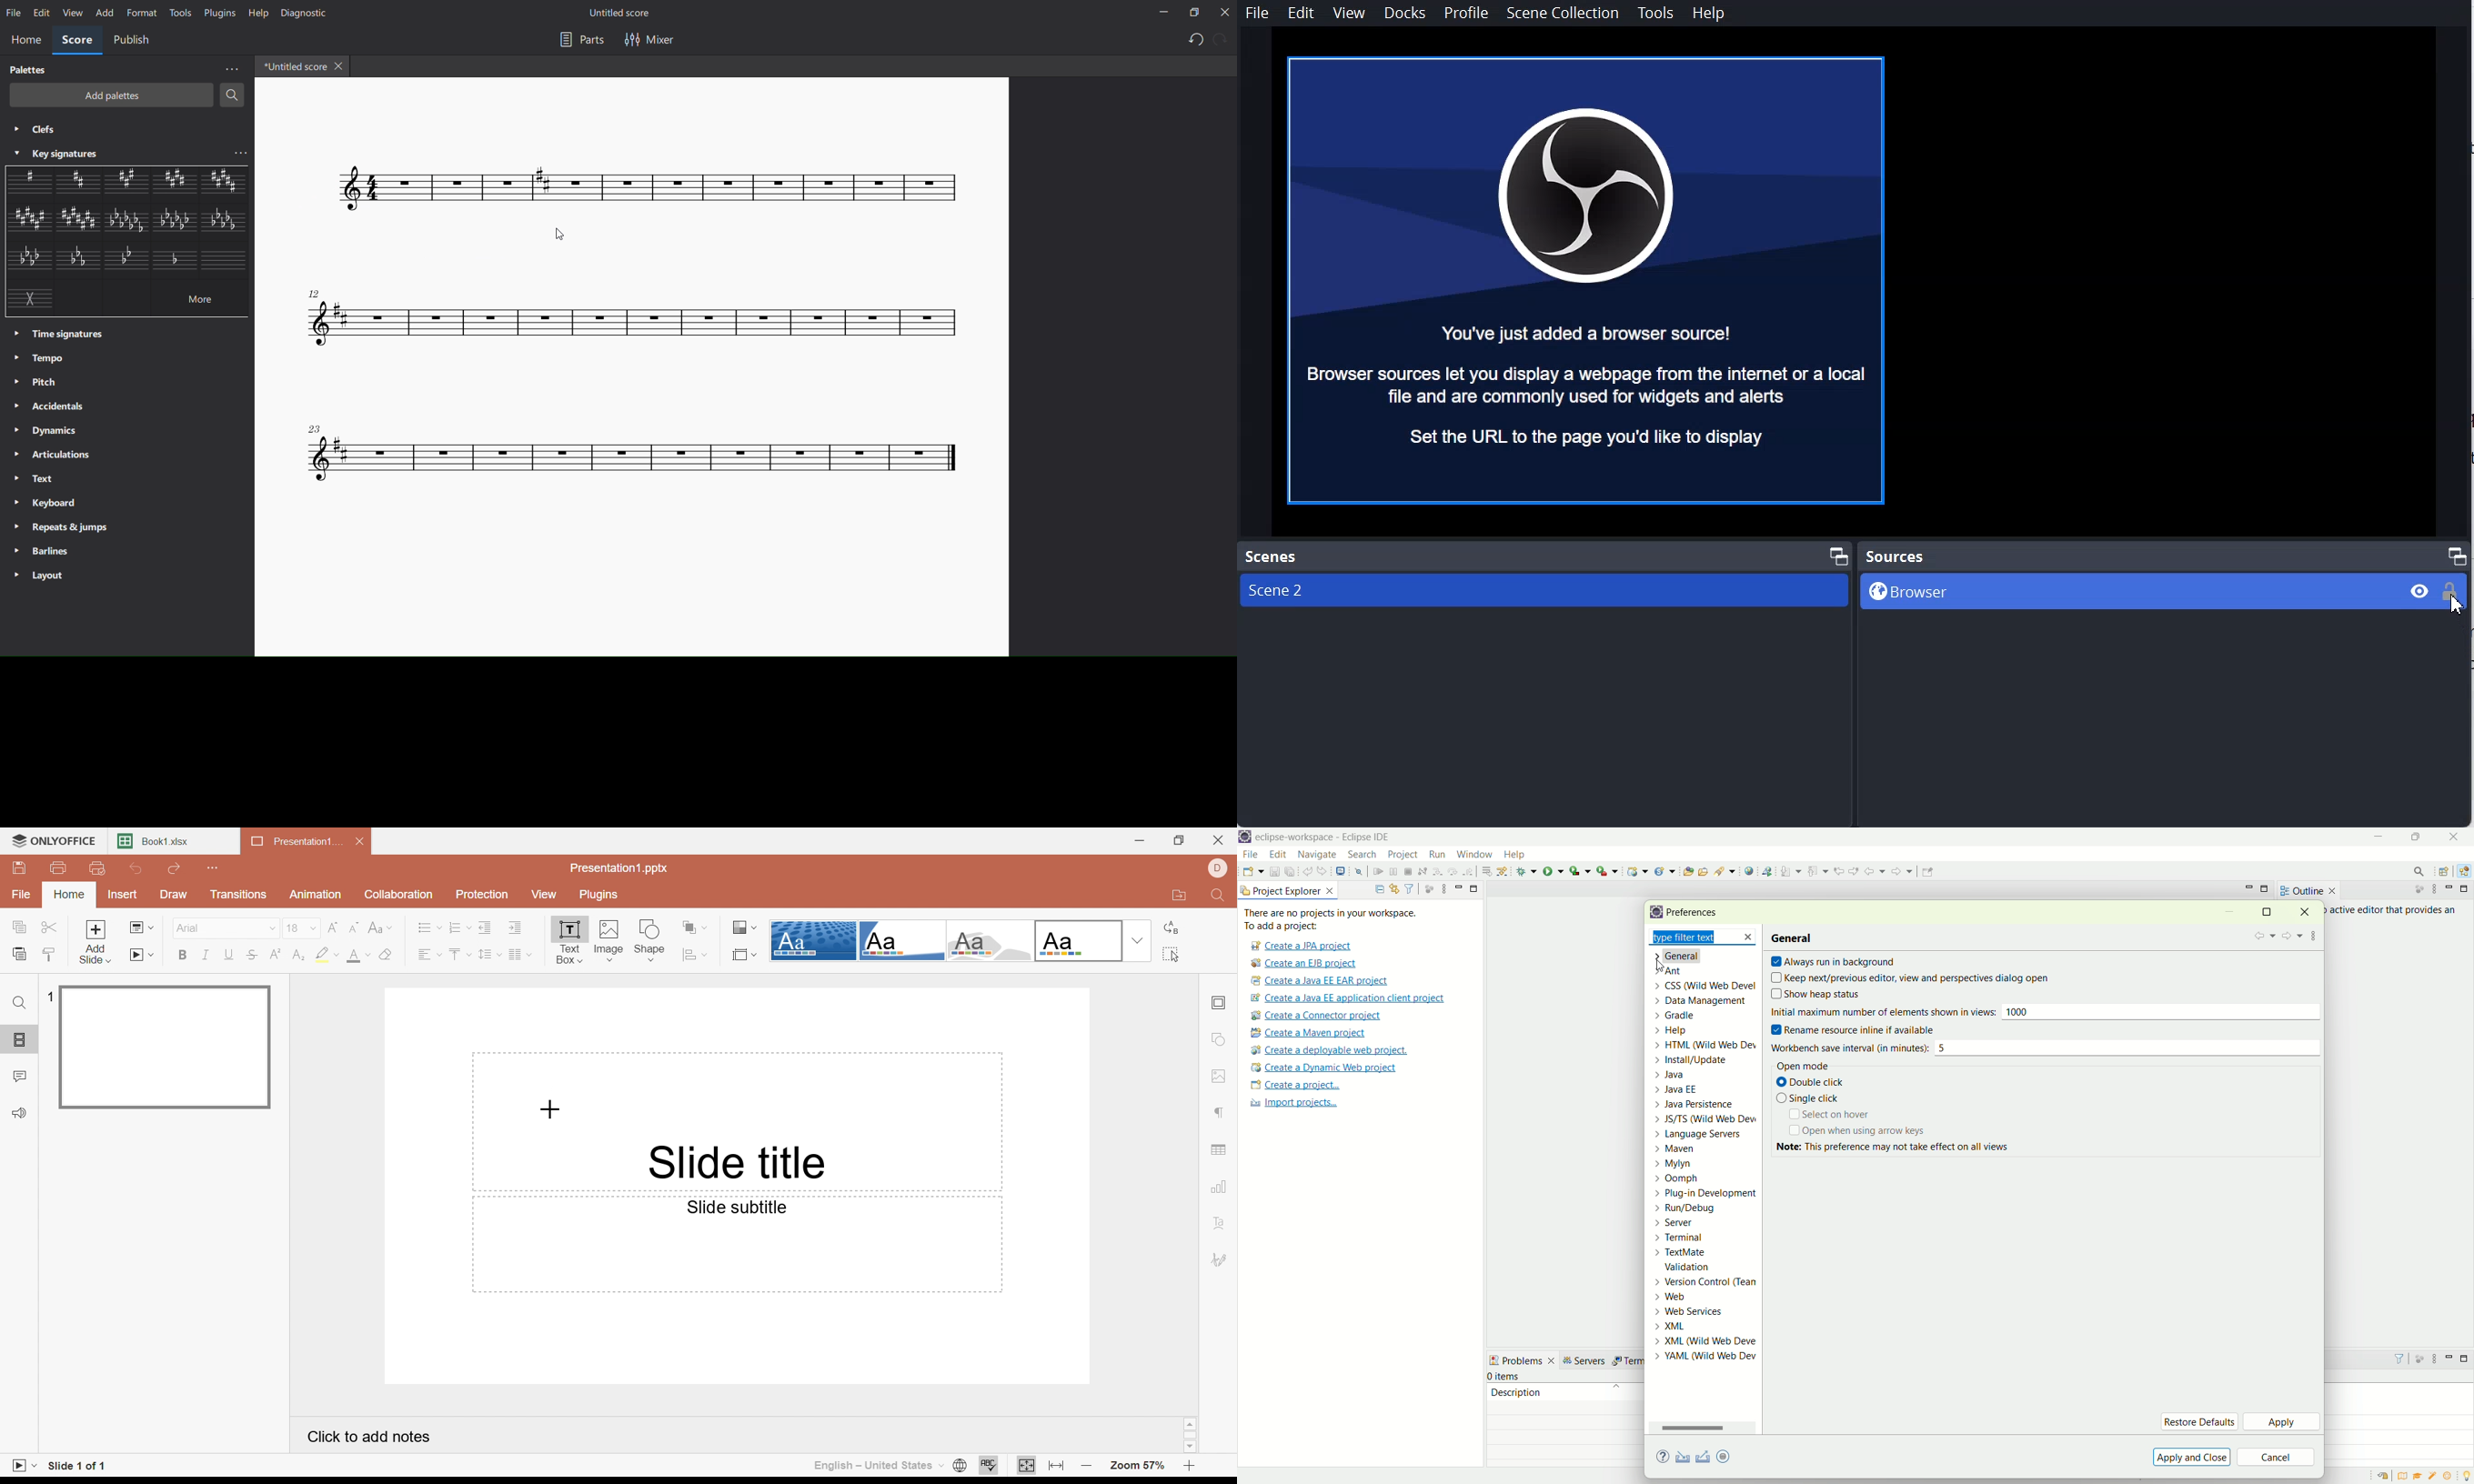  I want to click on problems, so click(1522, 1359).